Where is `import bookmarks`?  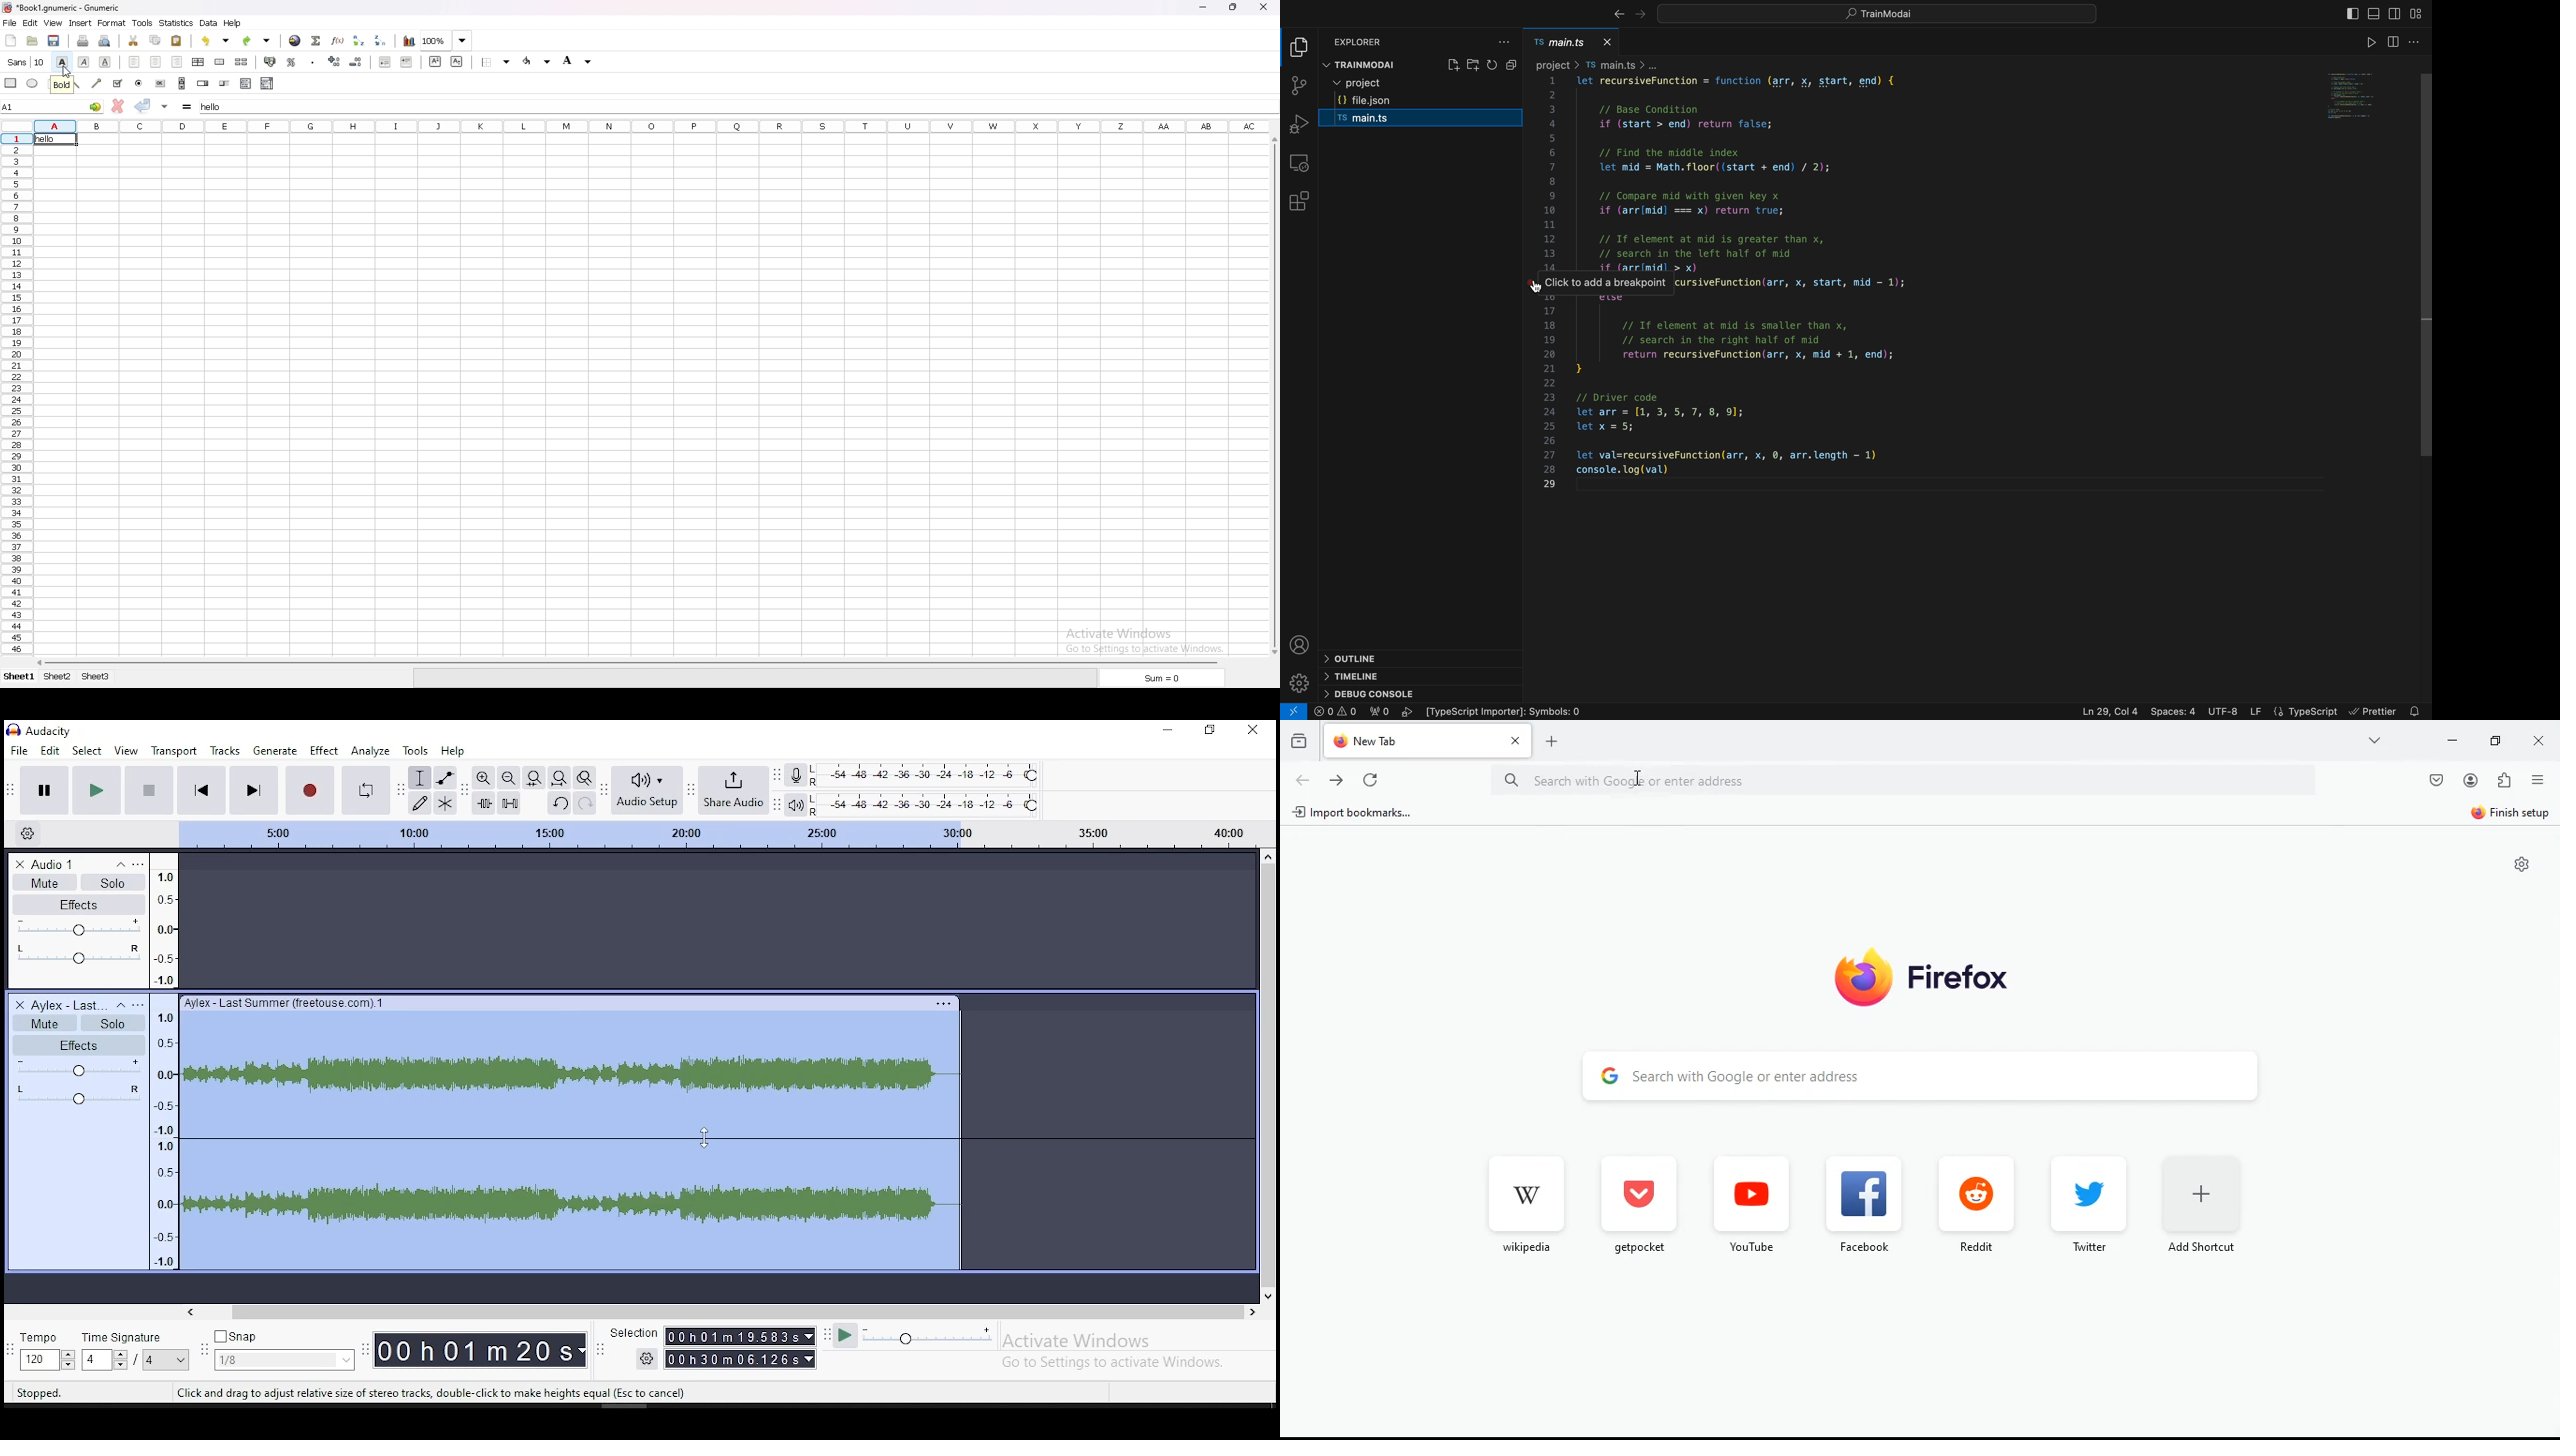
import bookmarks is located at coordinates (1355, 814).